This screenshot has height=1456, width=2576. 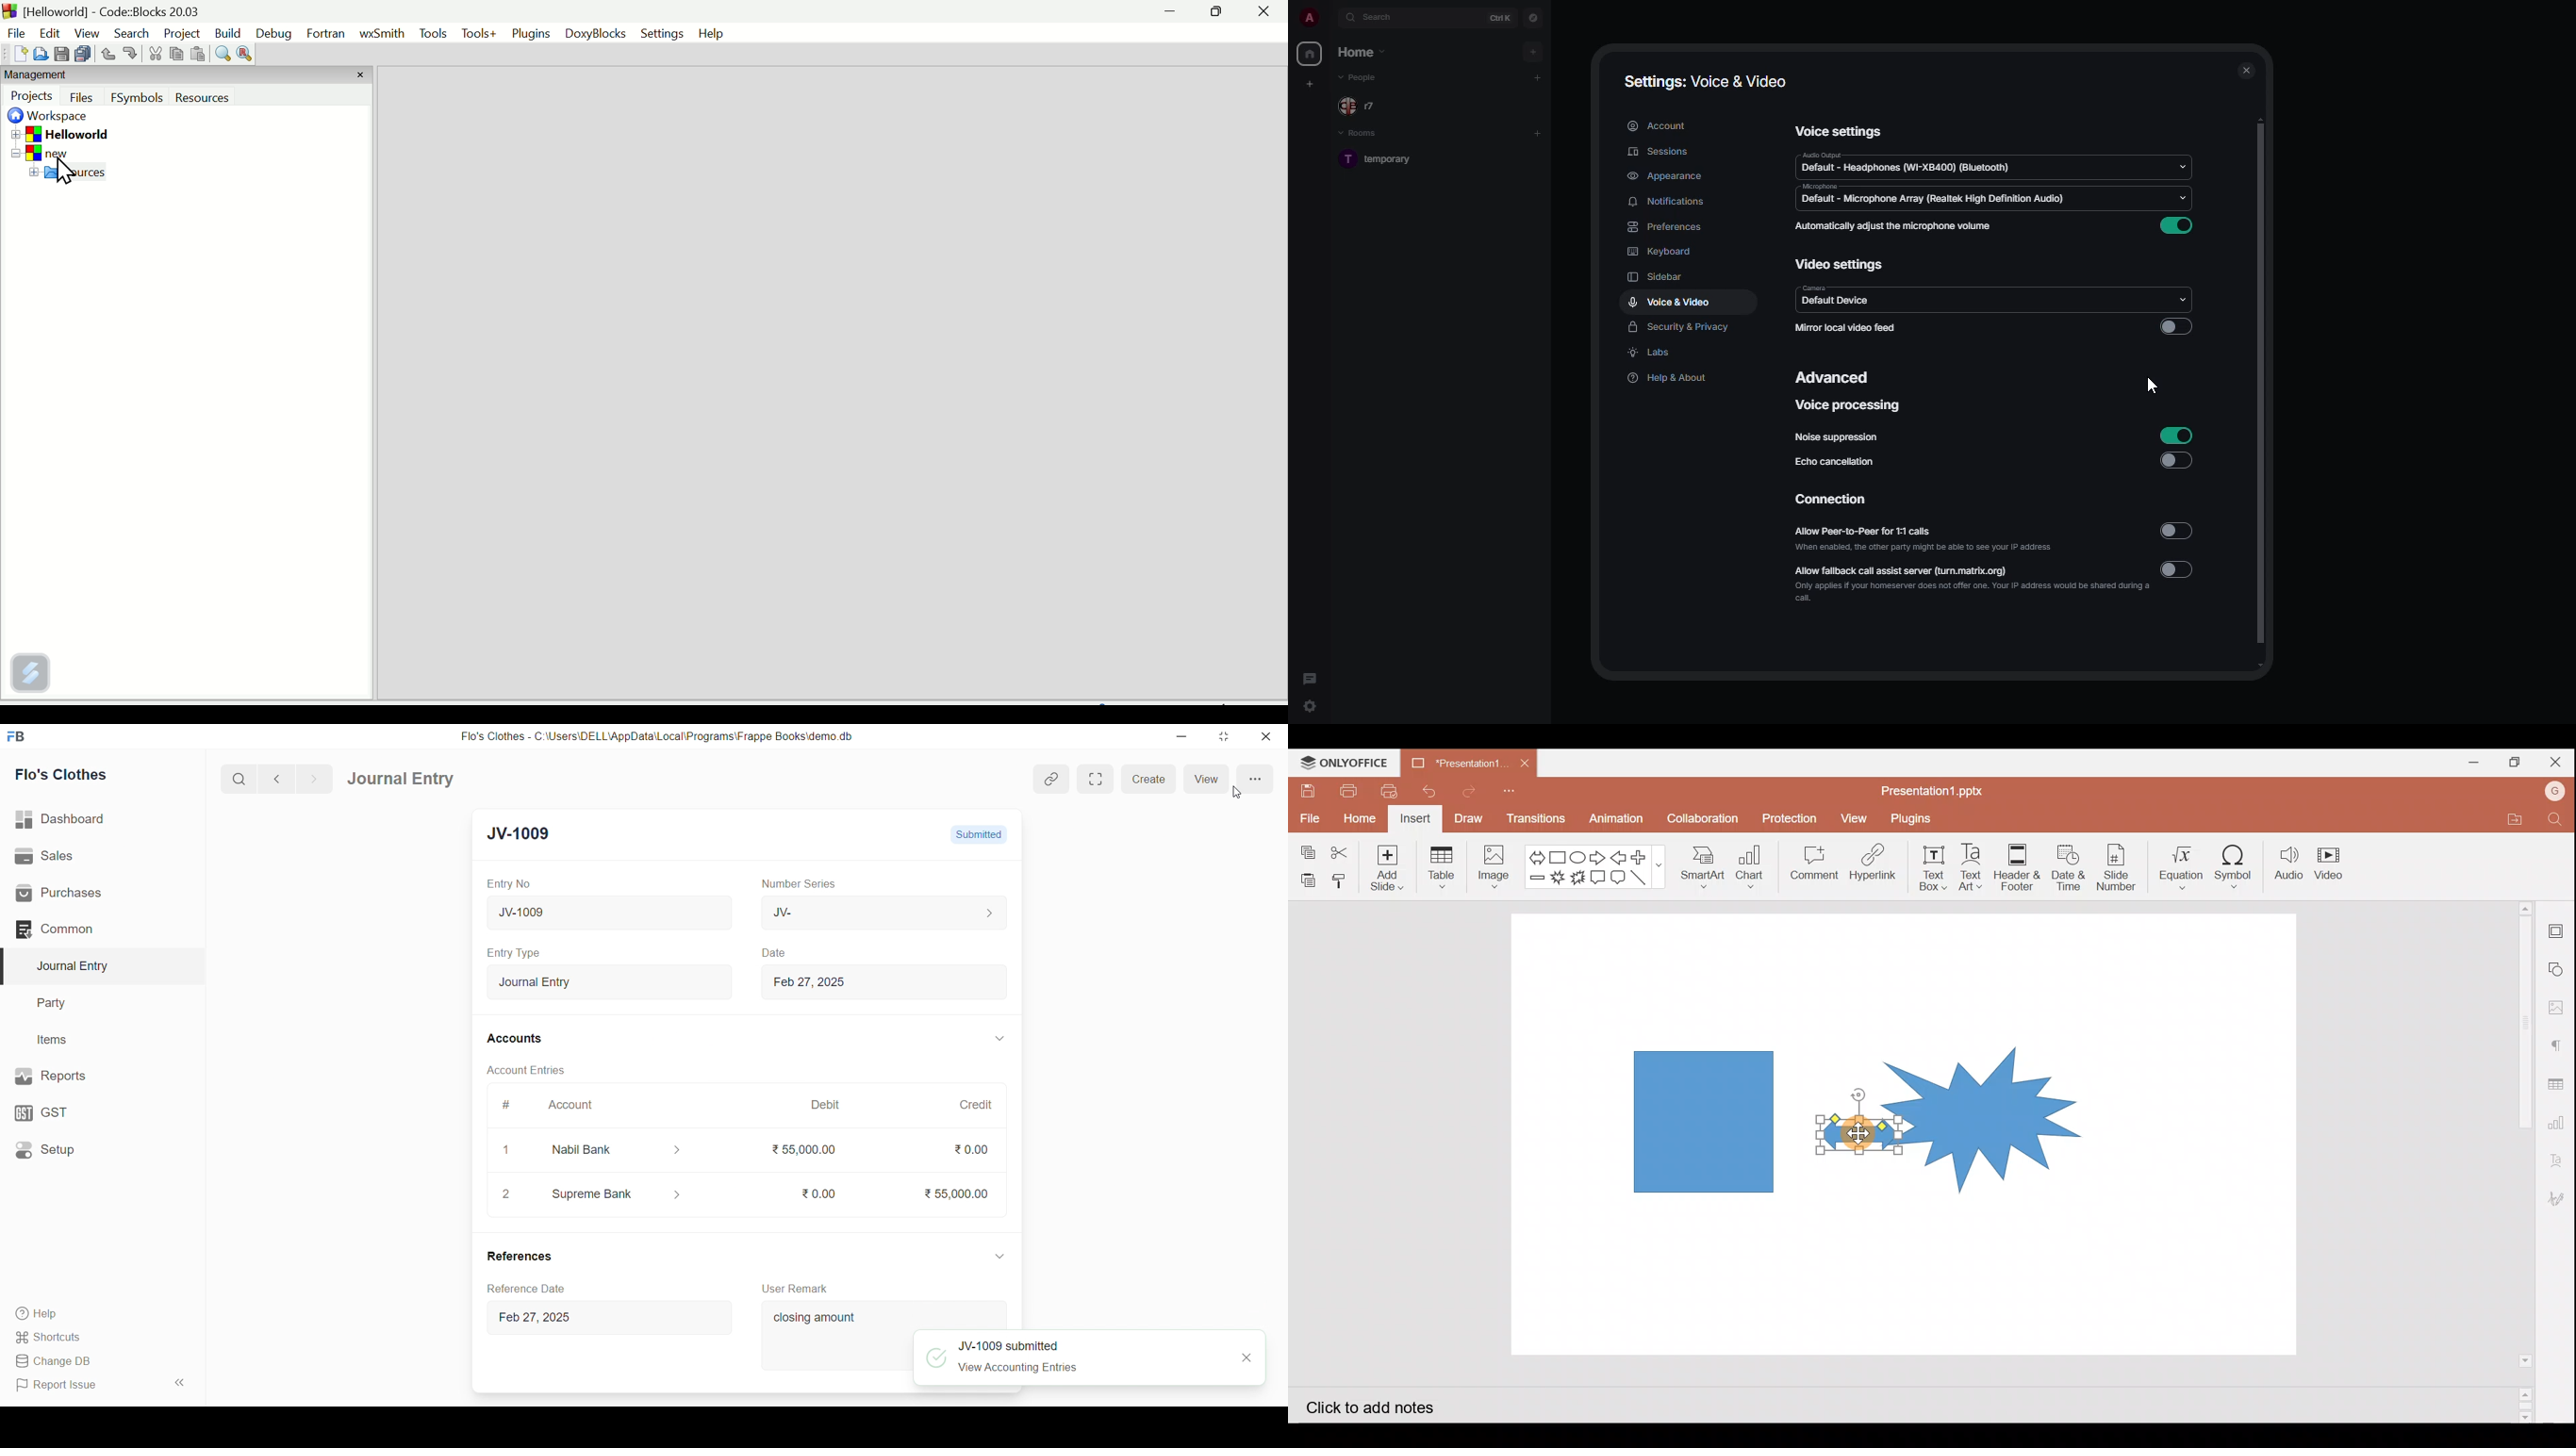 I want to click on profile, so click(x=1308, y=17).